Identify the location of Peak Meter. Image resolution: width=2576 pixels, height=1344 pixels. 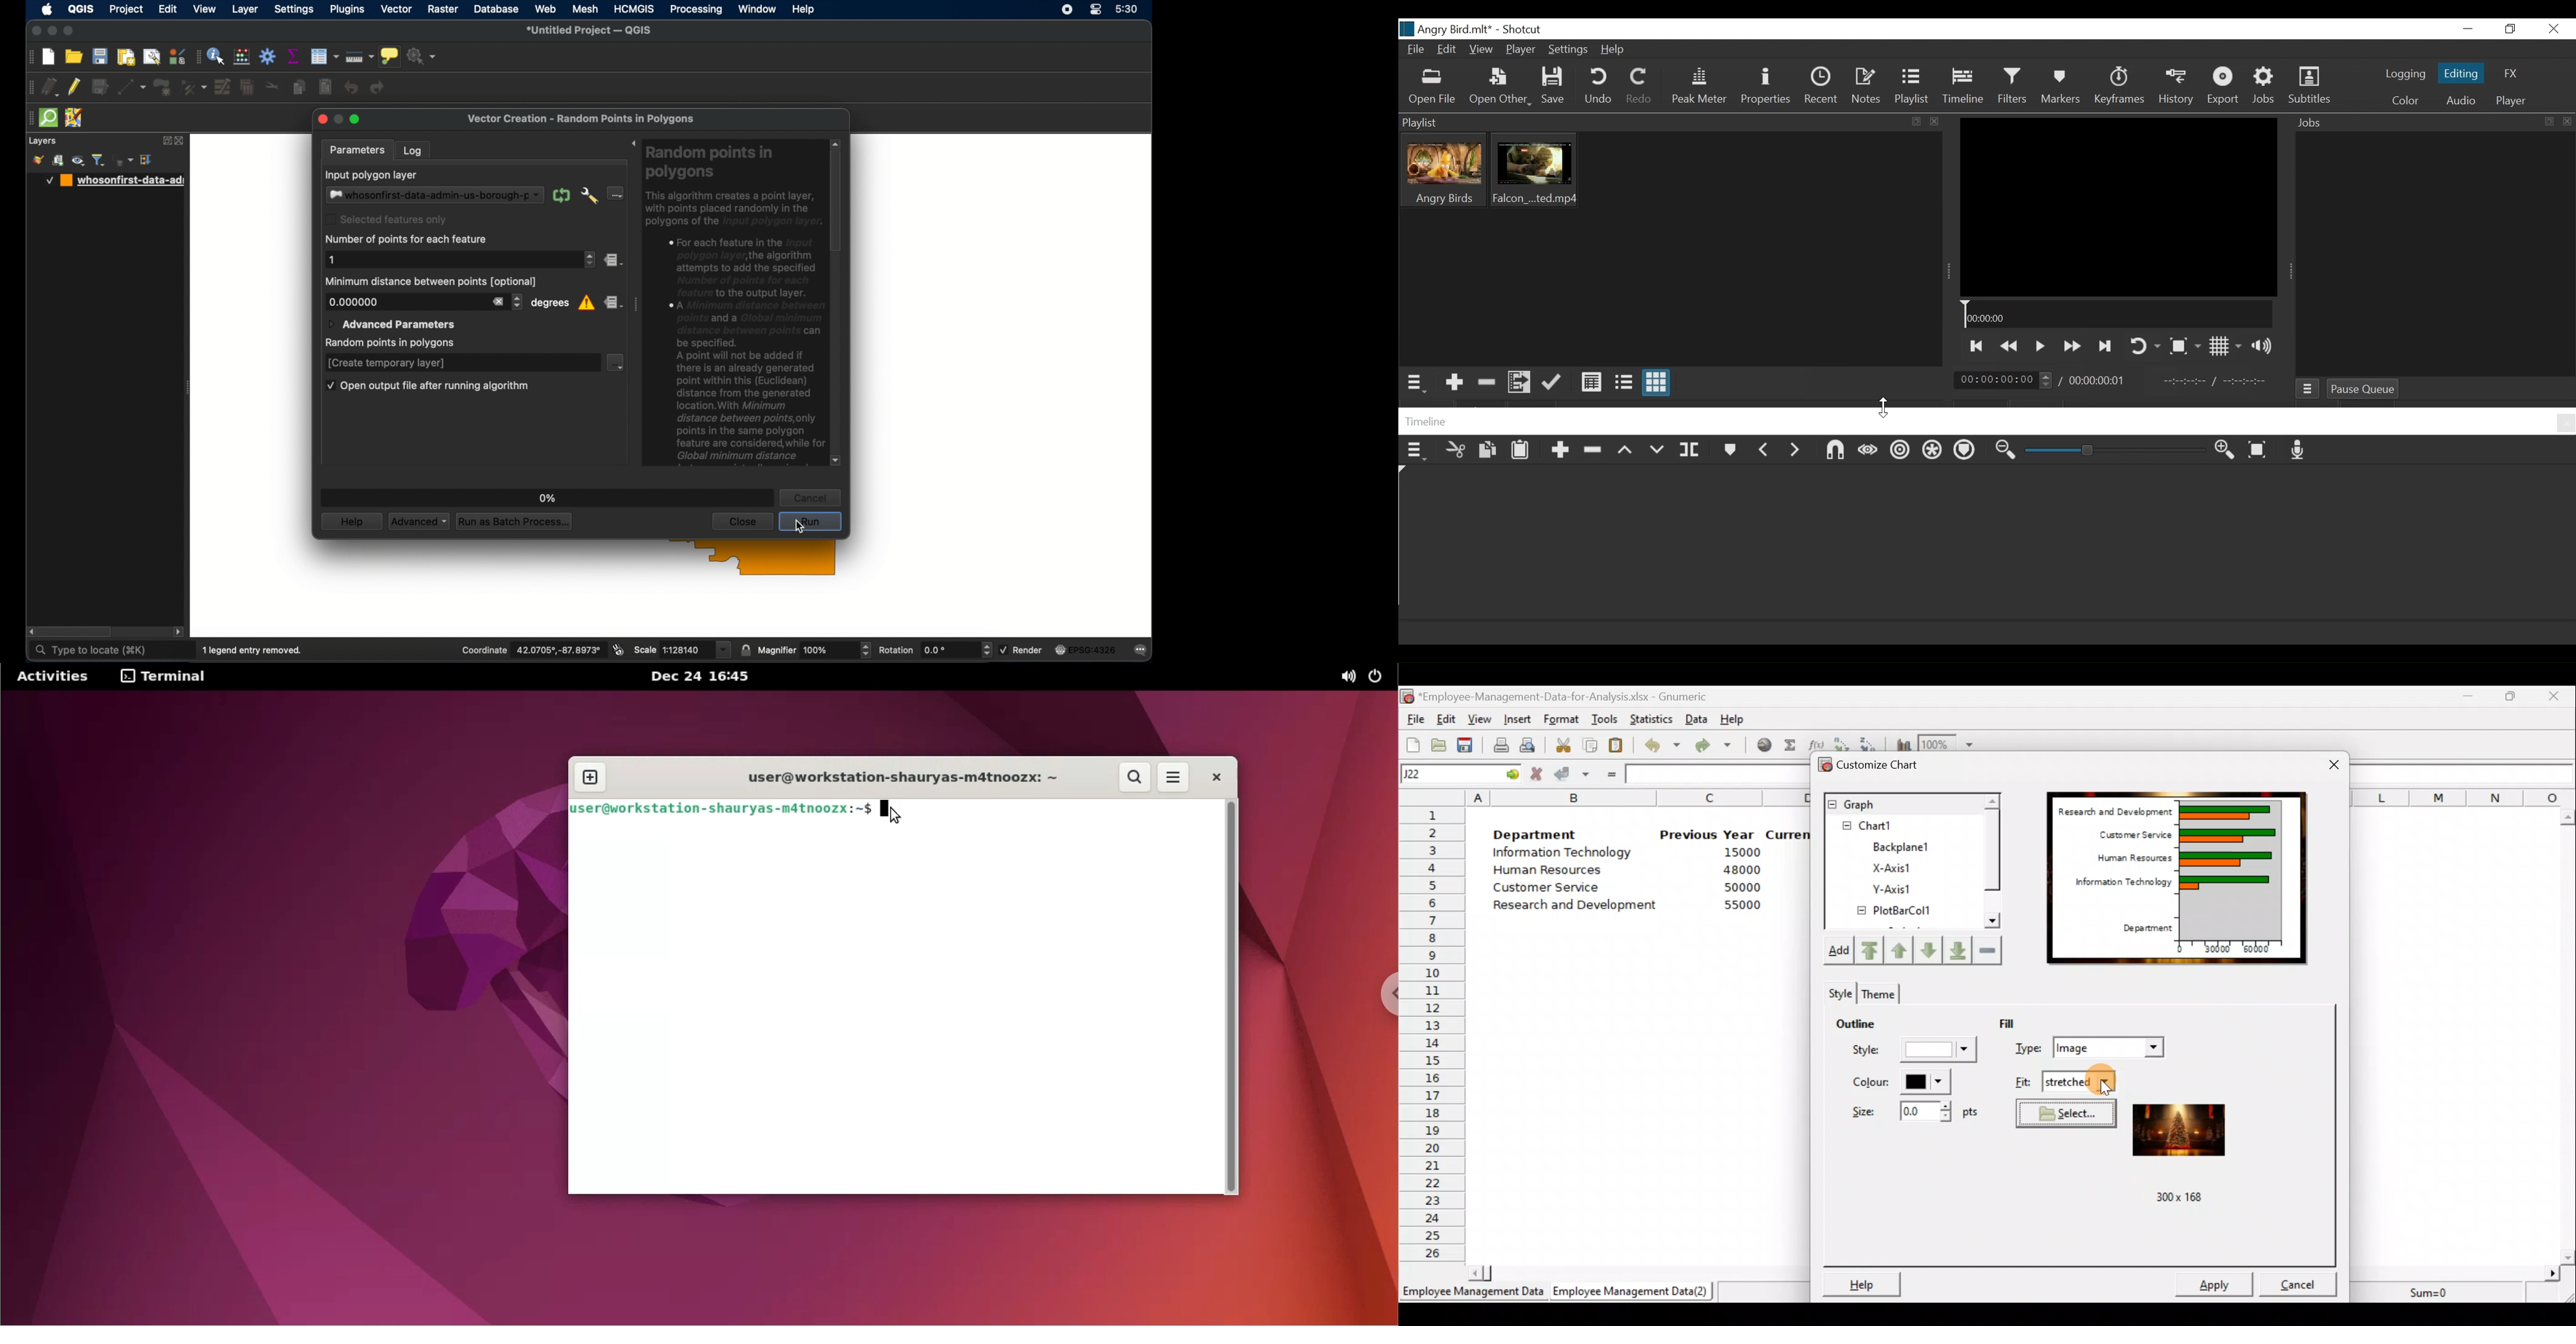
(1701, 87).